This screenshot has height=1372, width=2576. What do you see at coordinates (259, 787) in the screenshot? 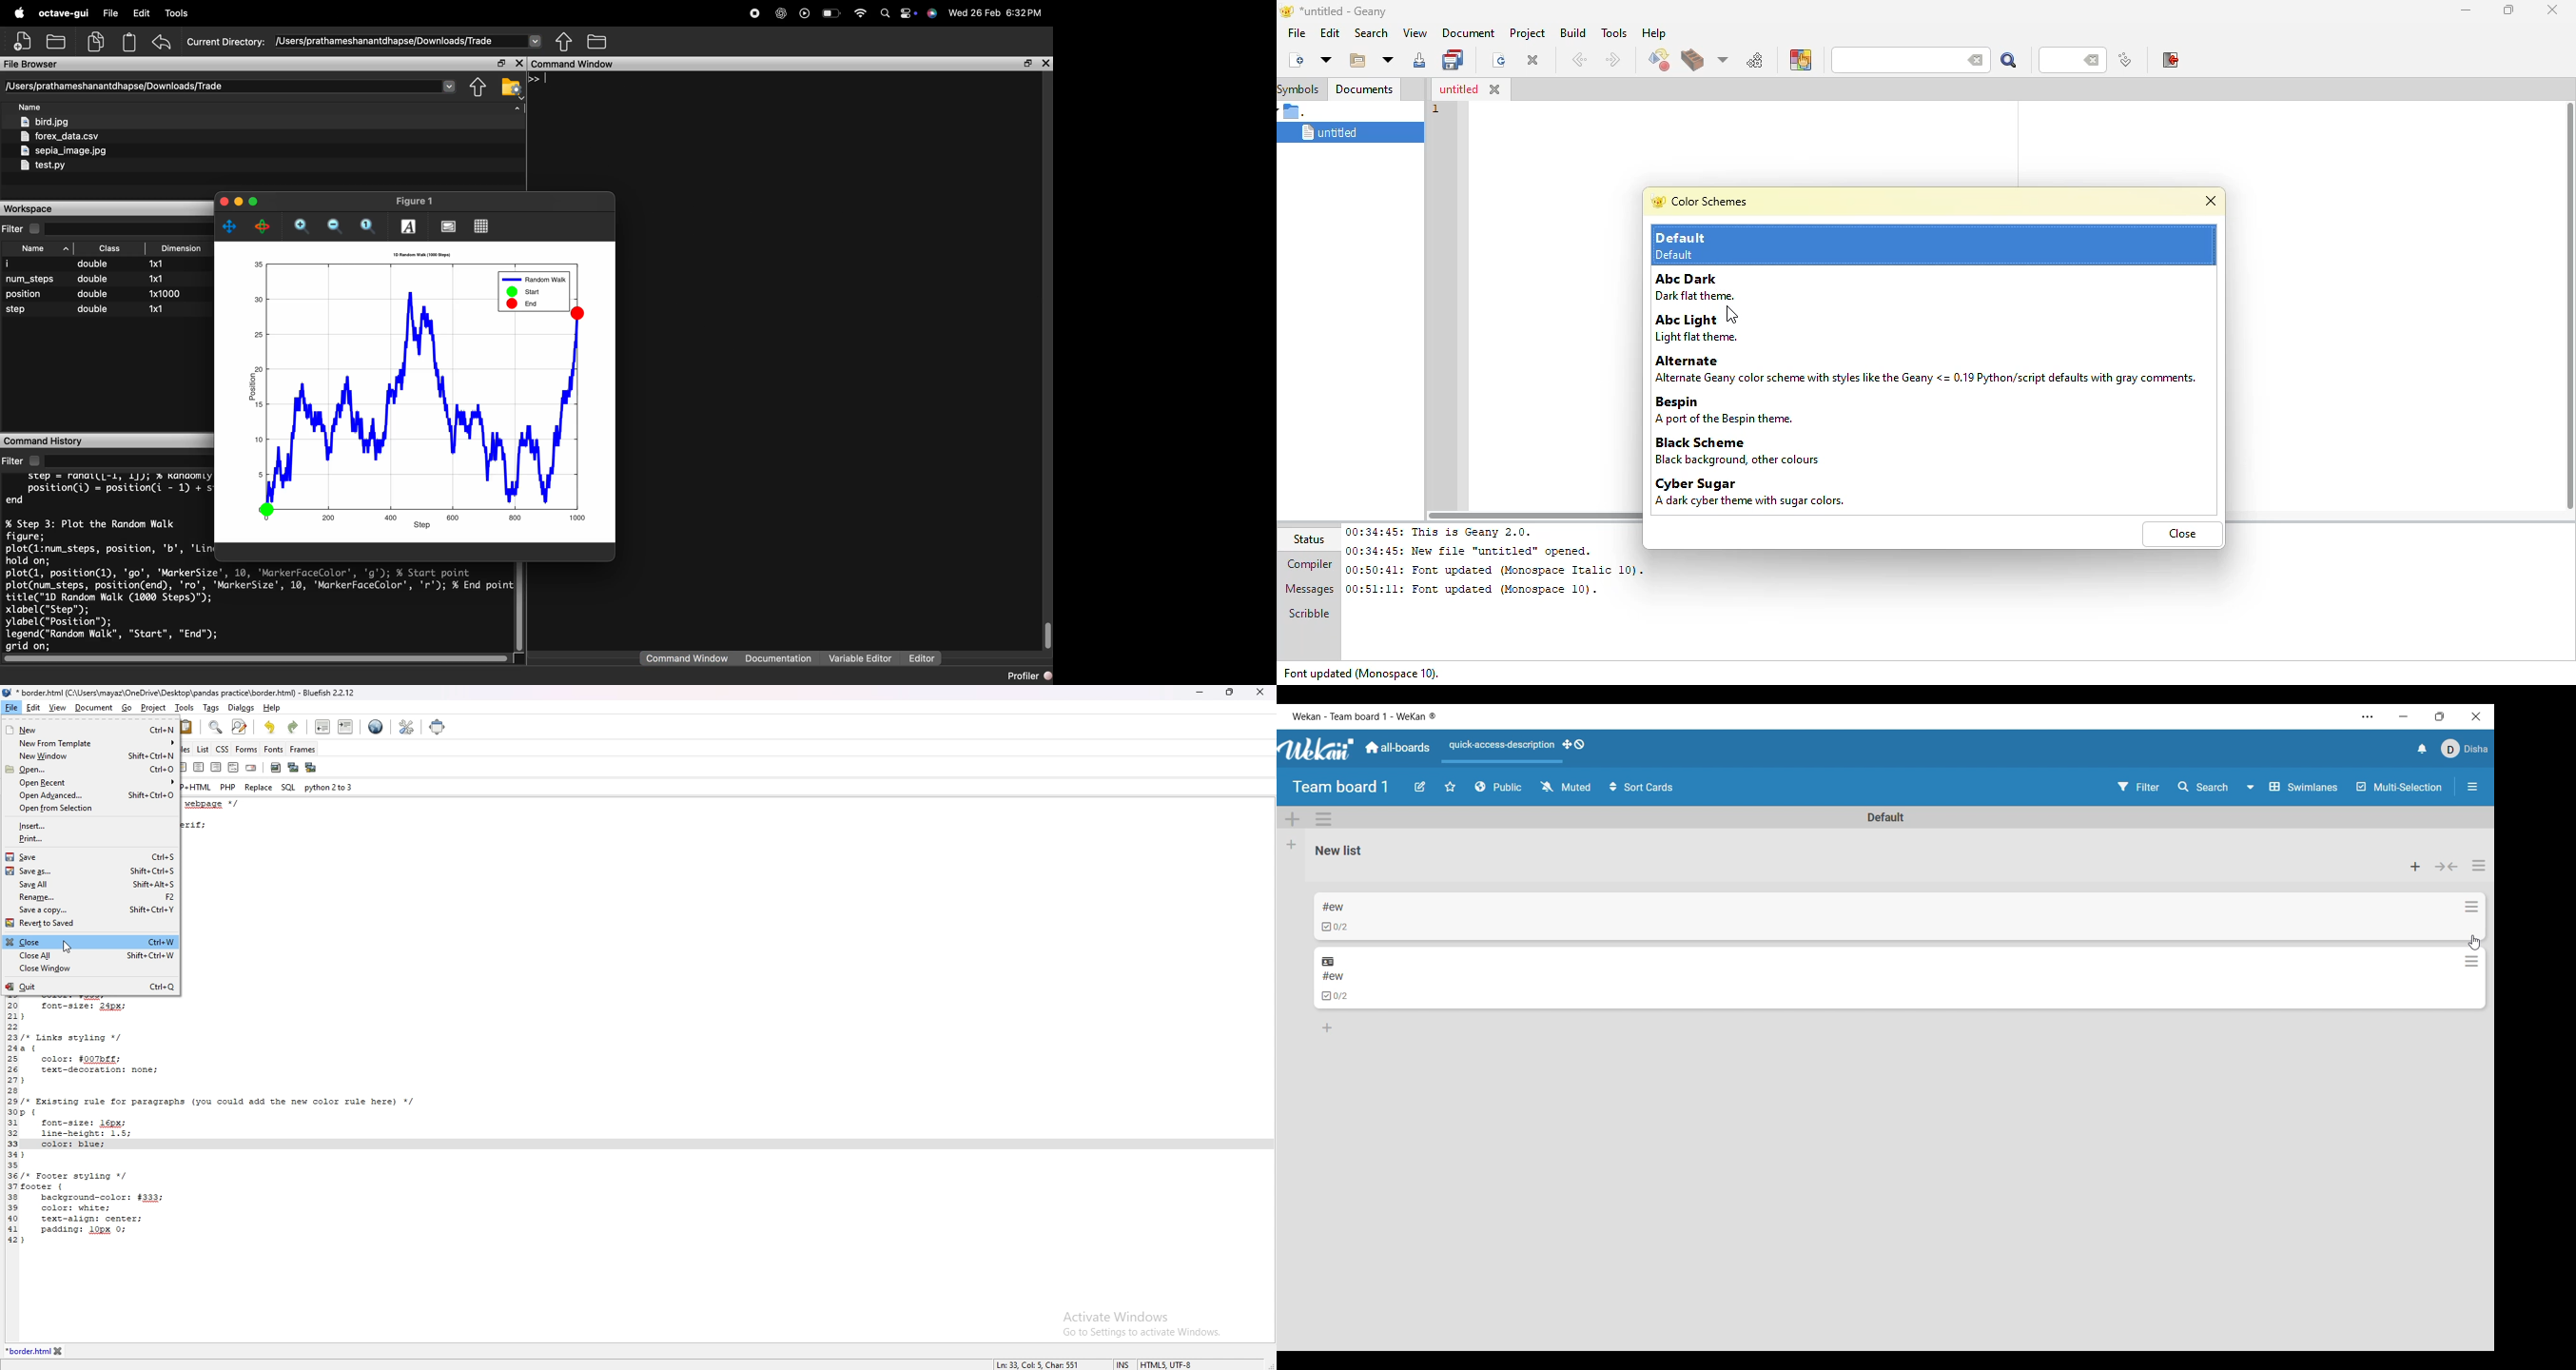
I see `replace` at bounding box center [259, 787].